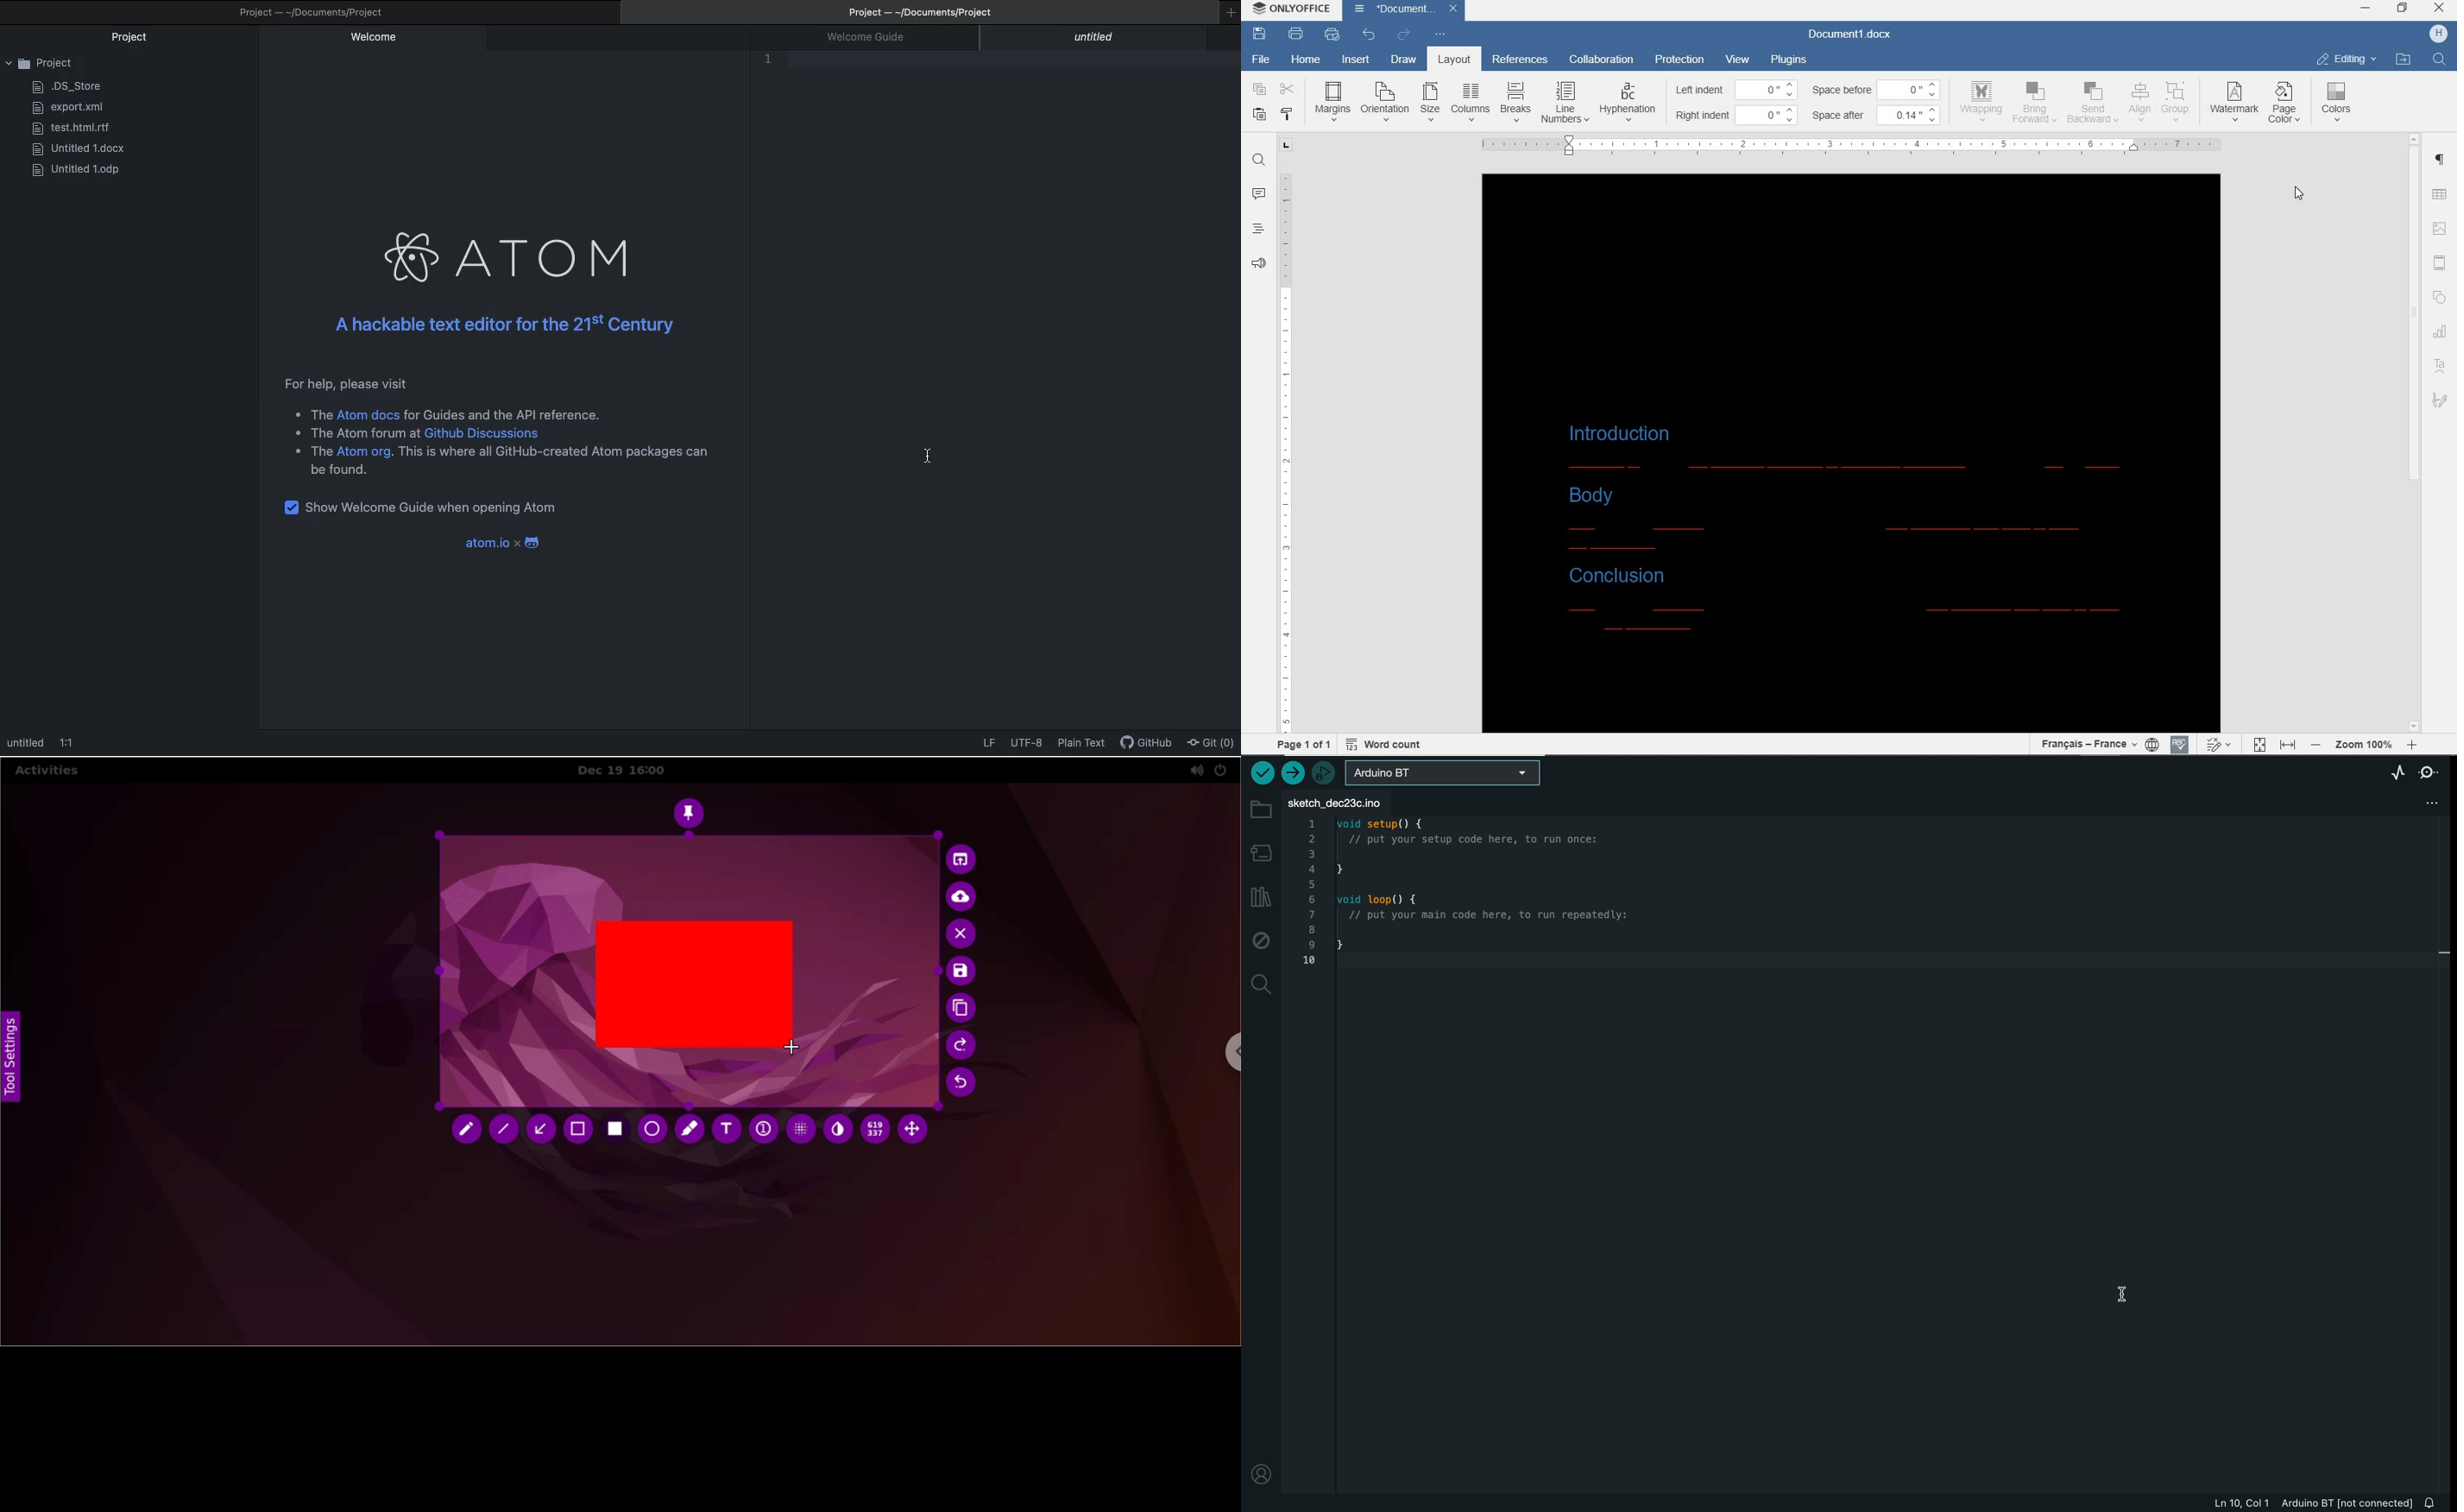  I want to click on view, so click(1740, 59).